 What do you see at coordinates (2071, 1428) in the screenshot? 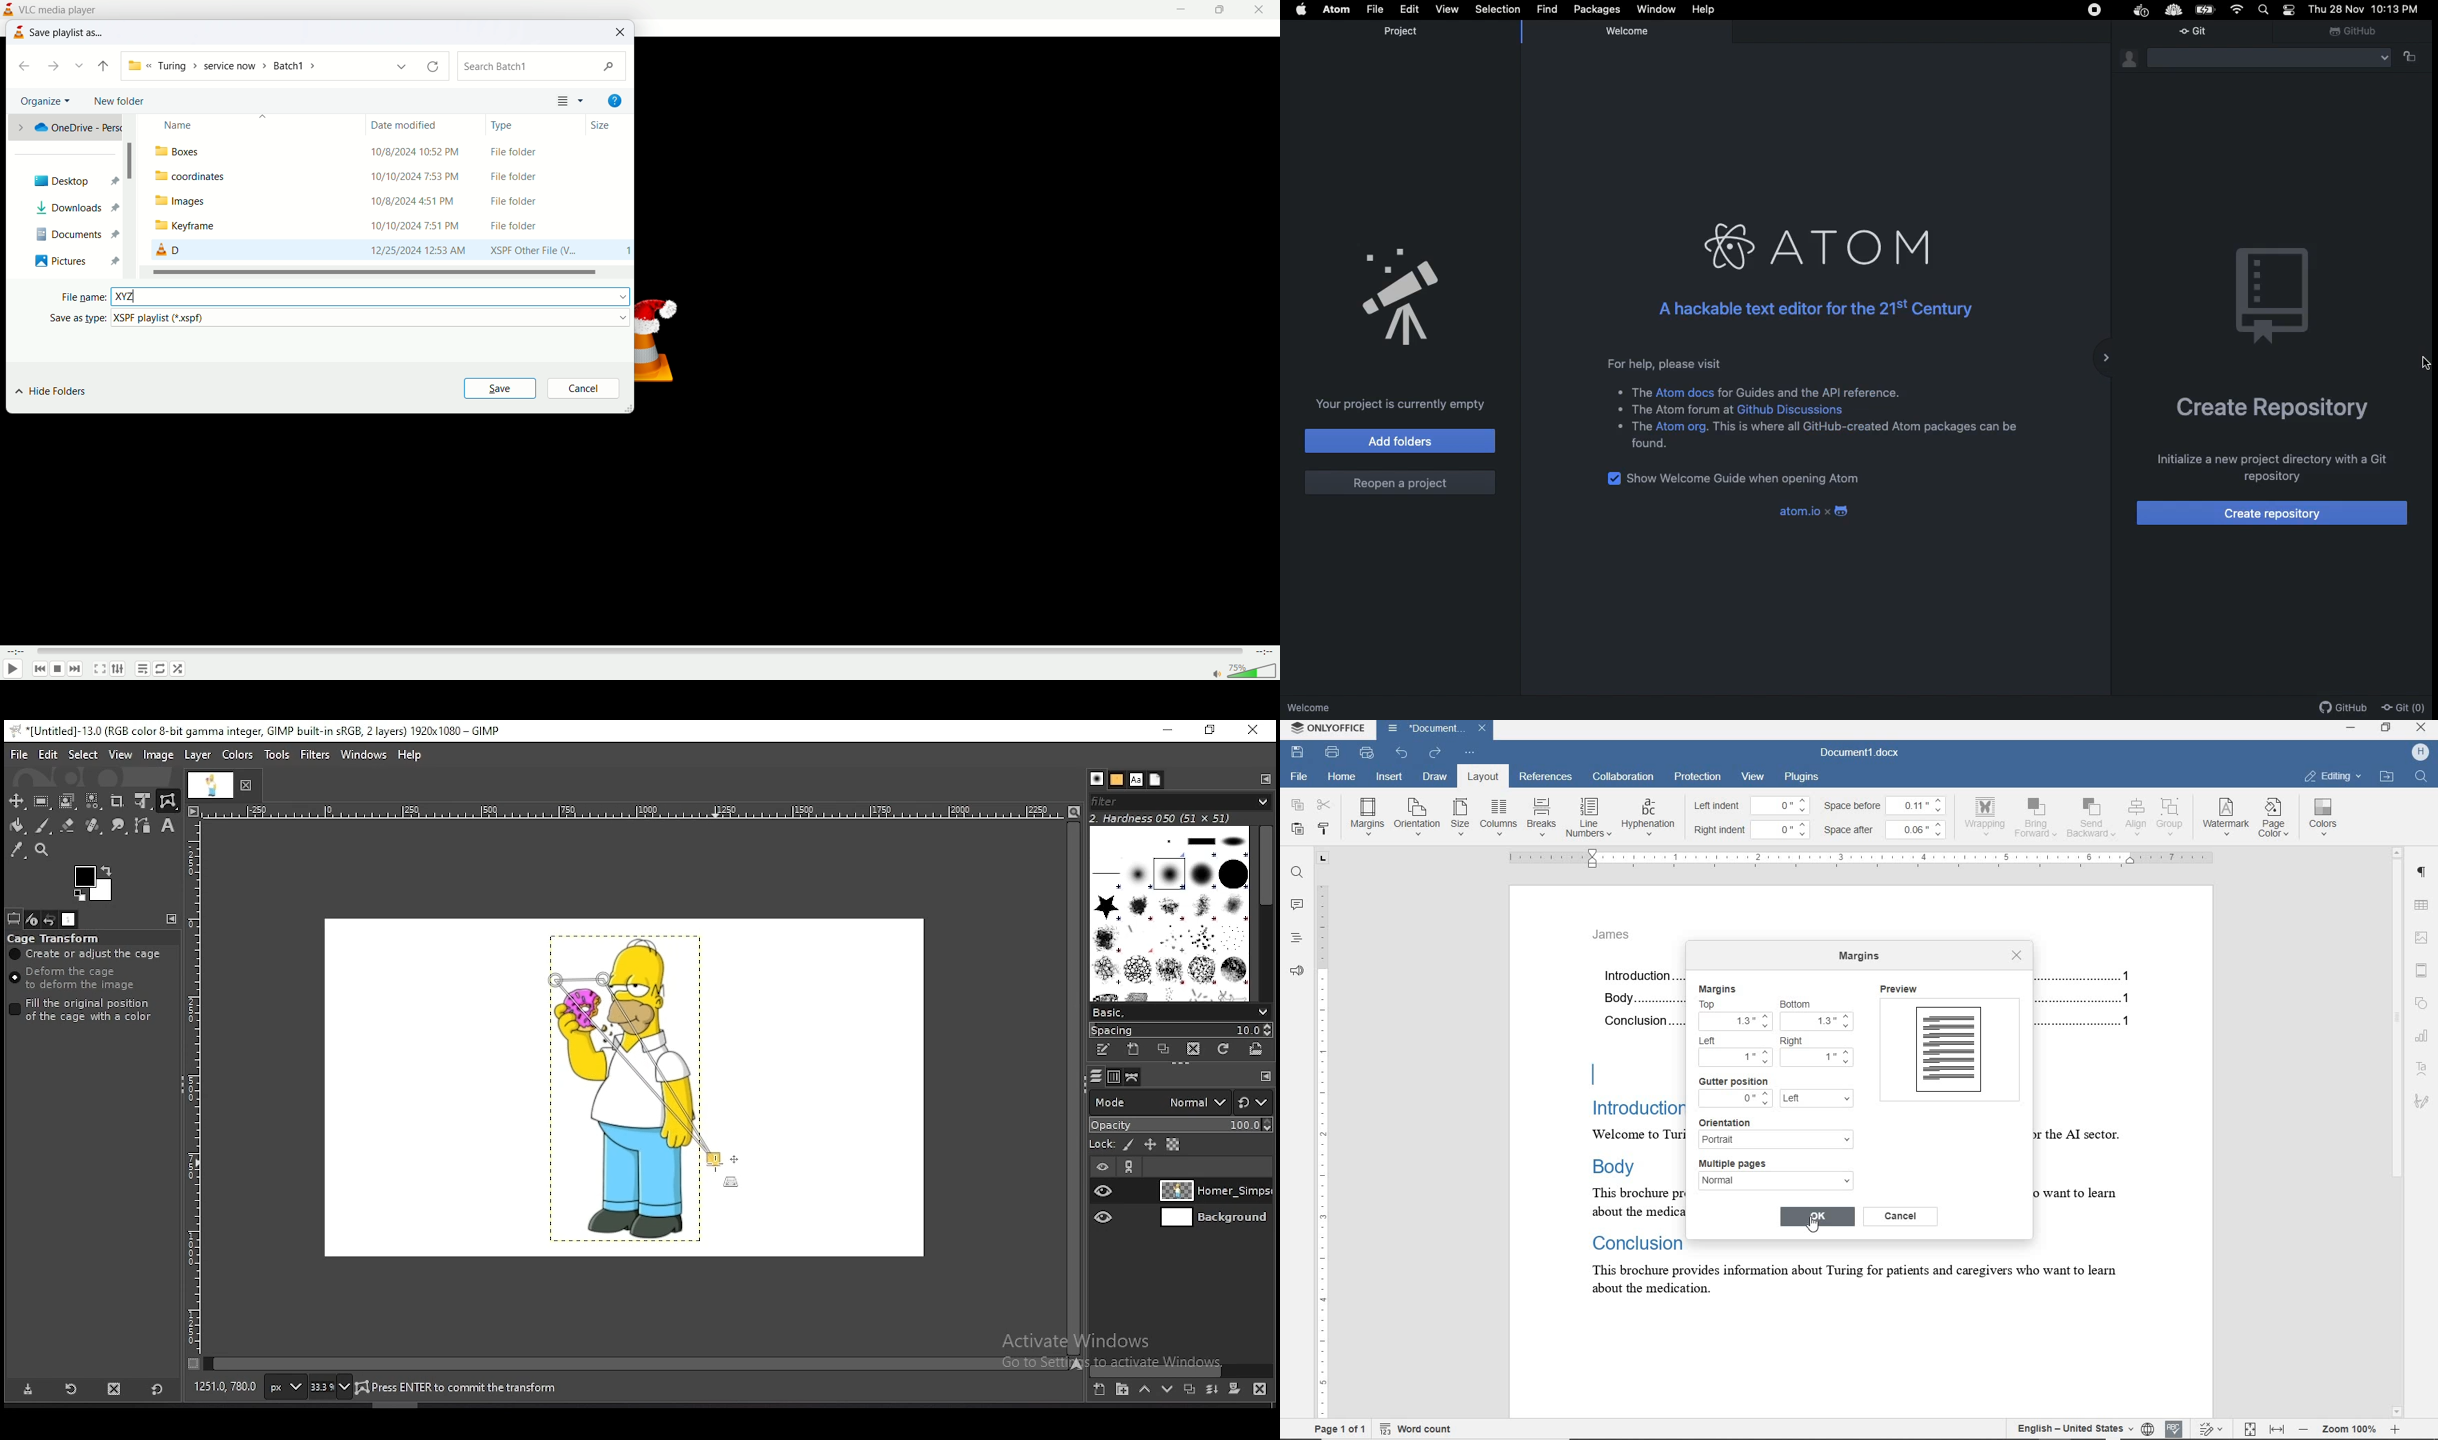
I see `text language` at bounding box center [2071, 1428].